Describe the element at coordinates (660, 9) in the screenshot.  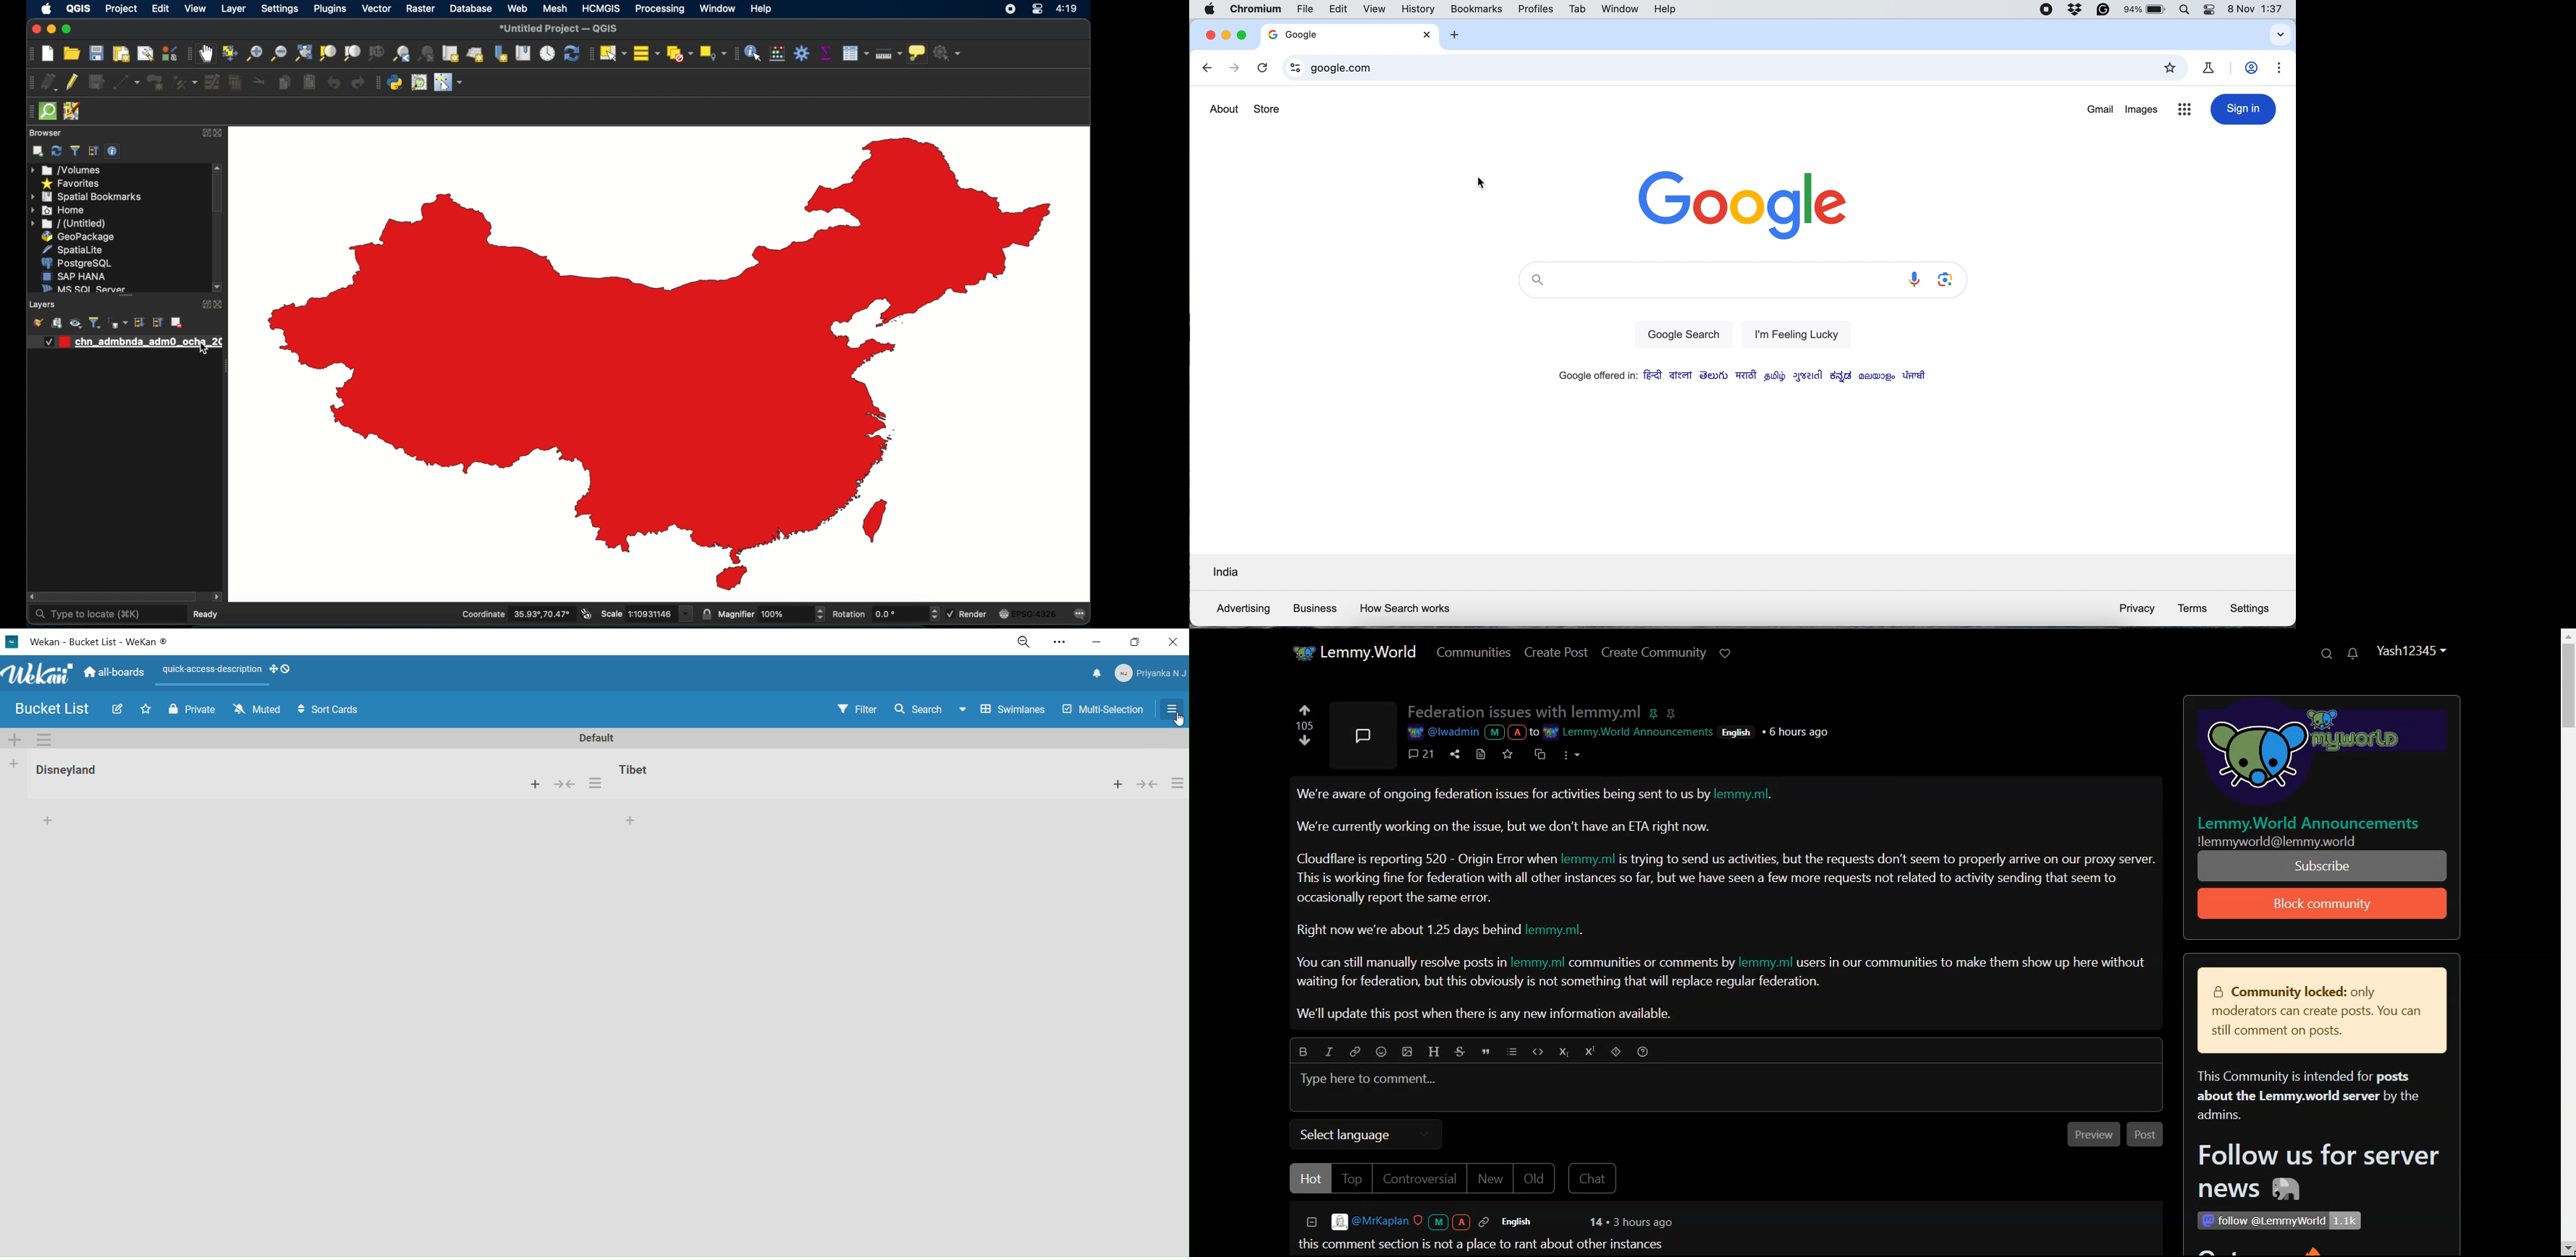
I see `processing` at that location.